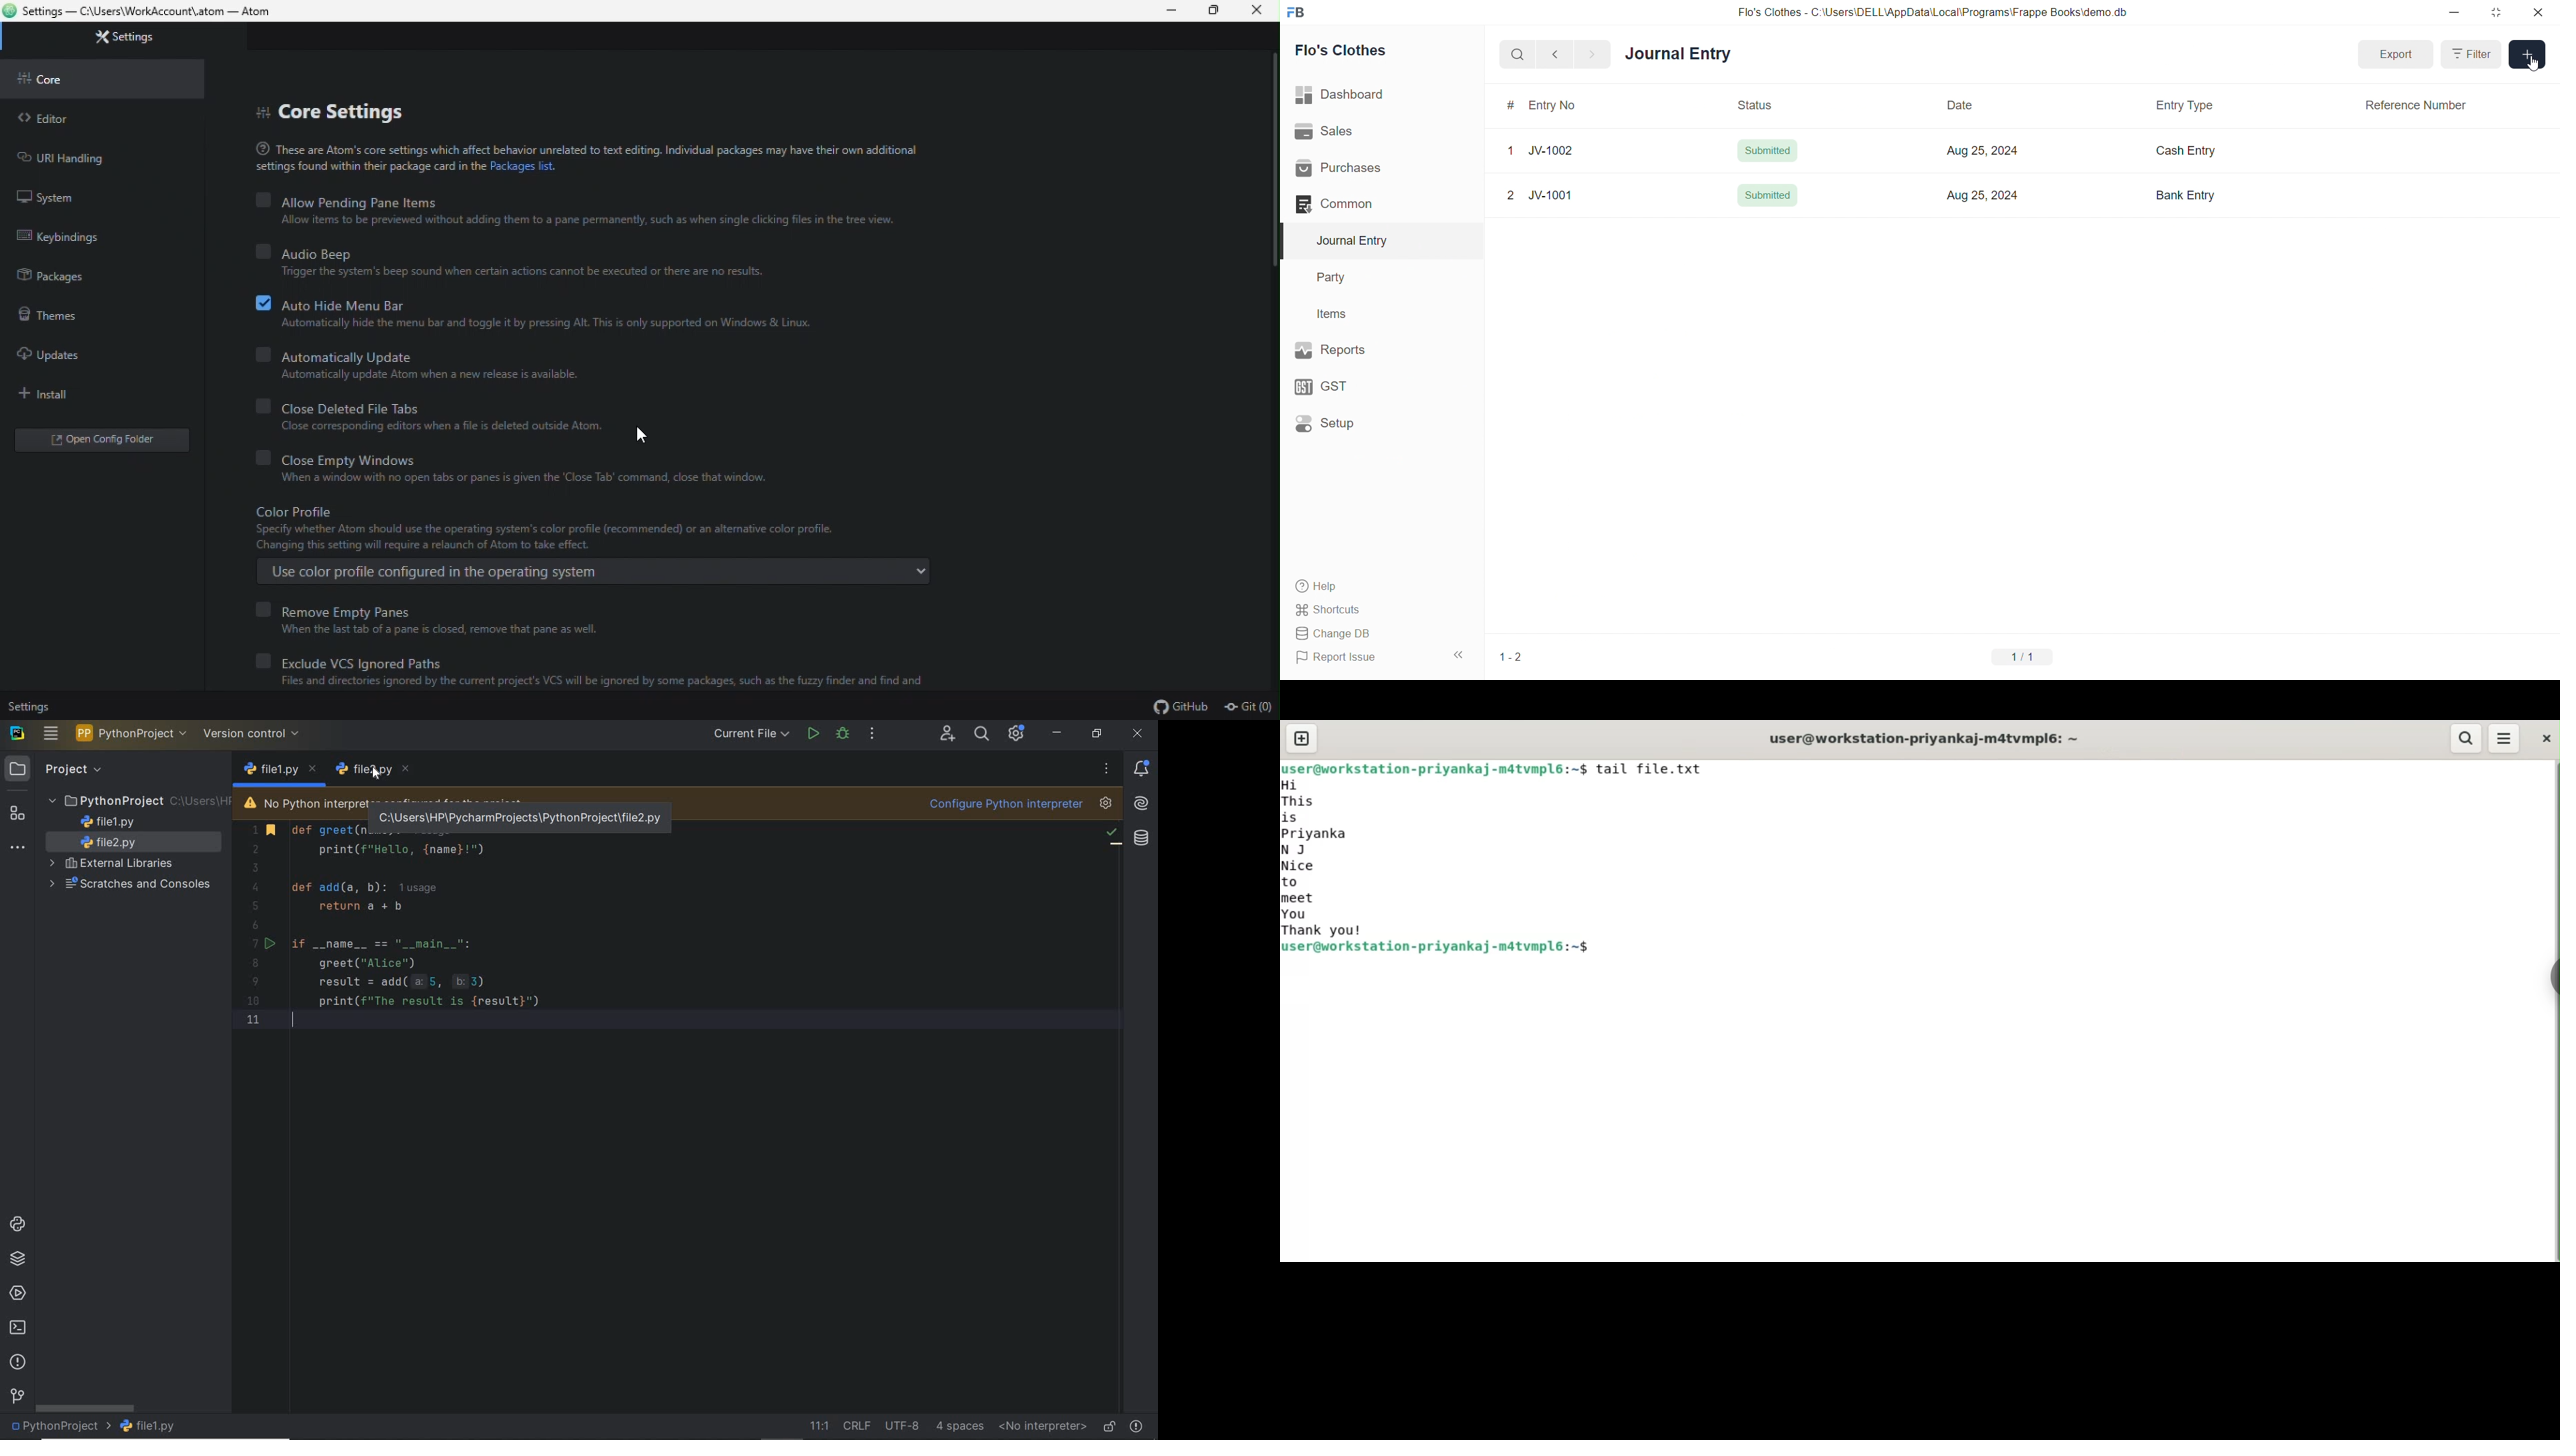 Image resolution: width=2576 pixels, height=1456 pixels. Describe the element at coordinates (1141, 841) in the screenshot. I see `Database` at that location.